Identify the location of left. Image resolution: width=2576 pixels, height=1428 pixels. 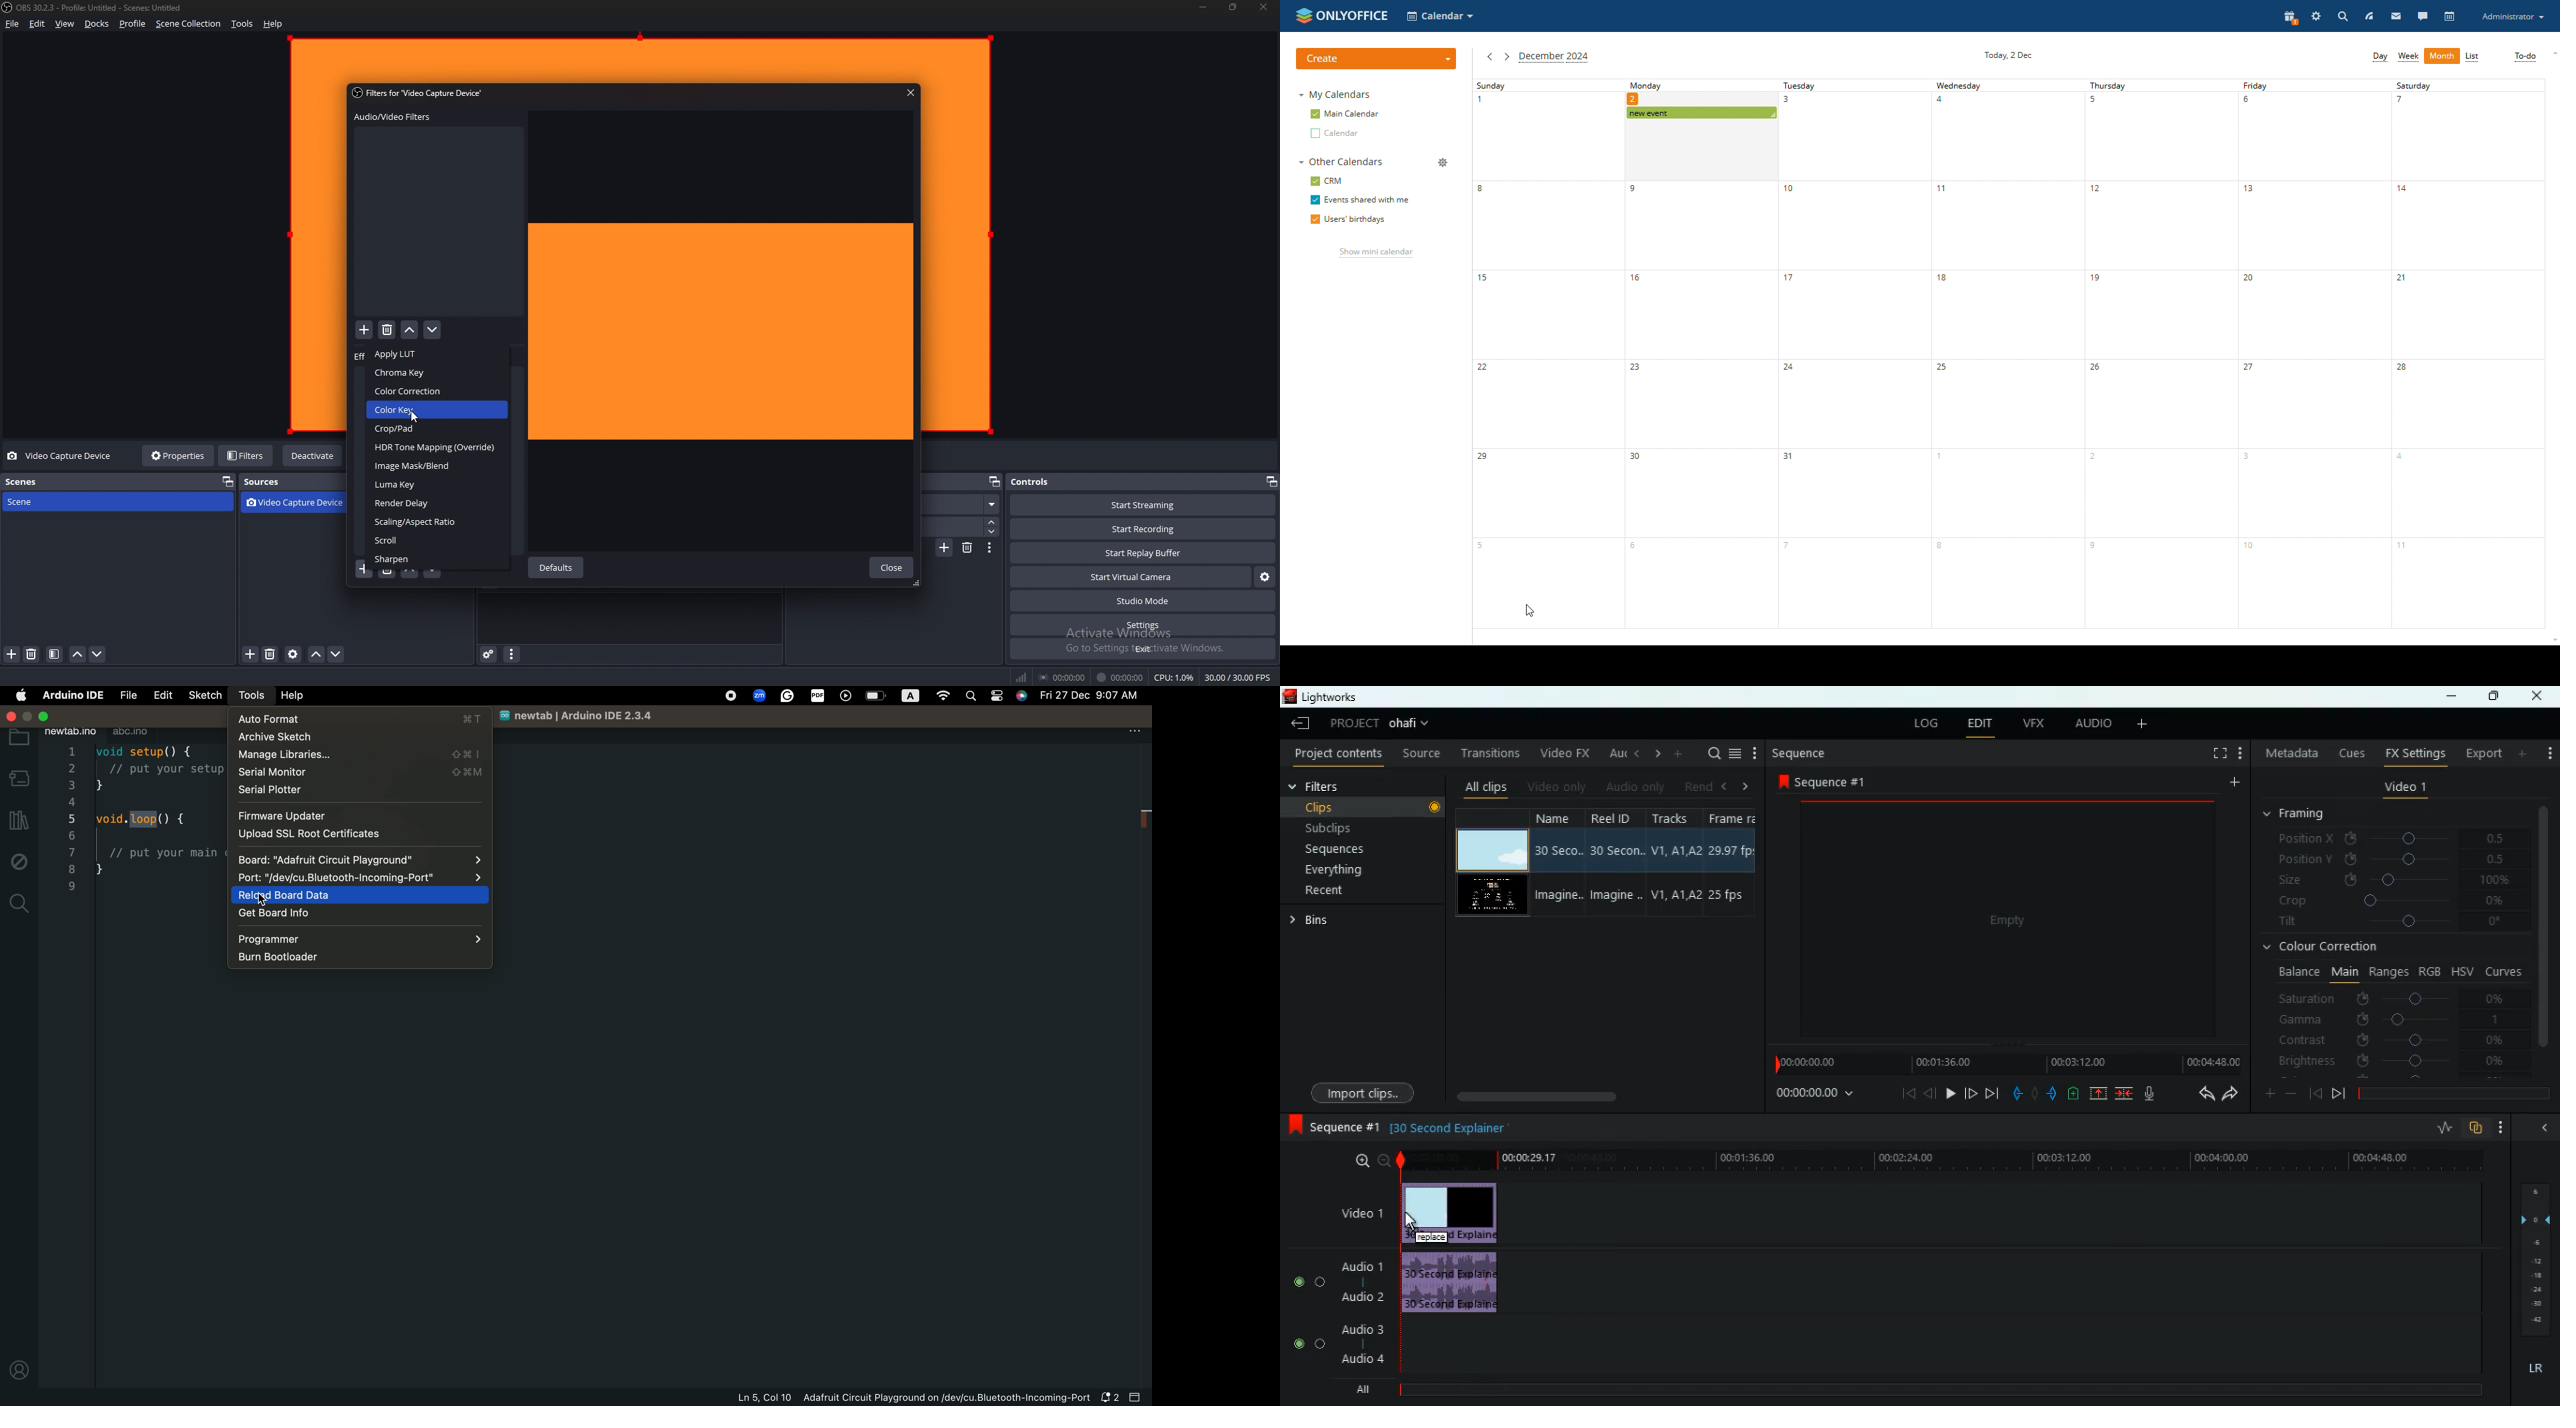
(1638, 754).